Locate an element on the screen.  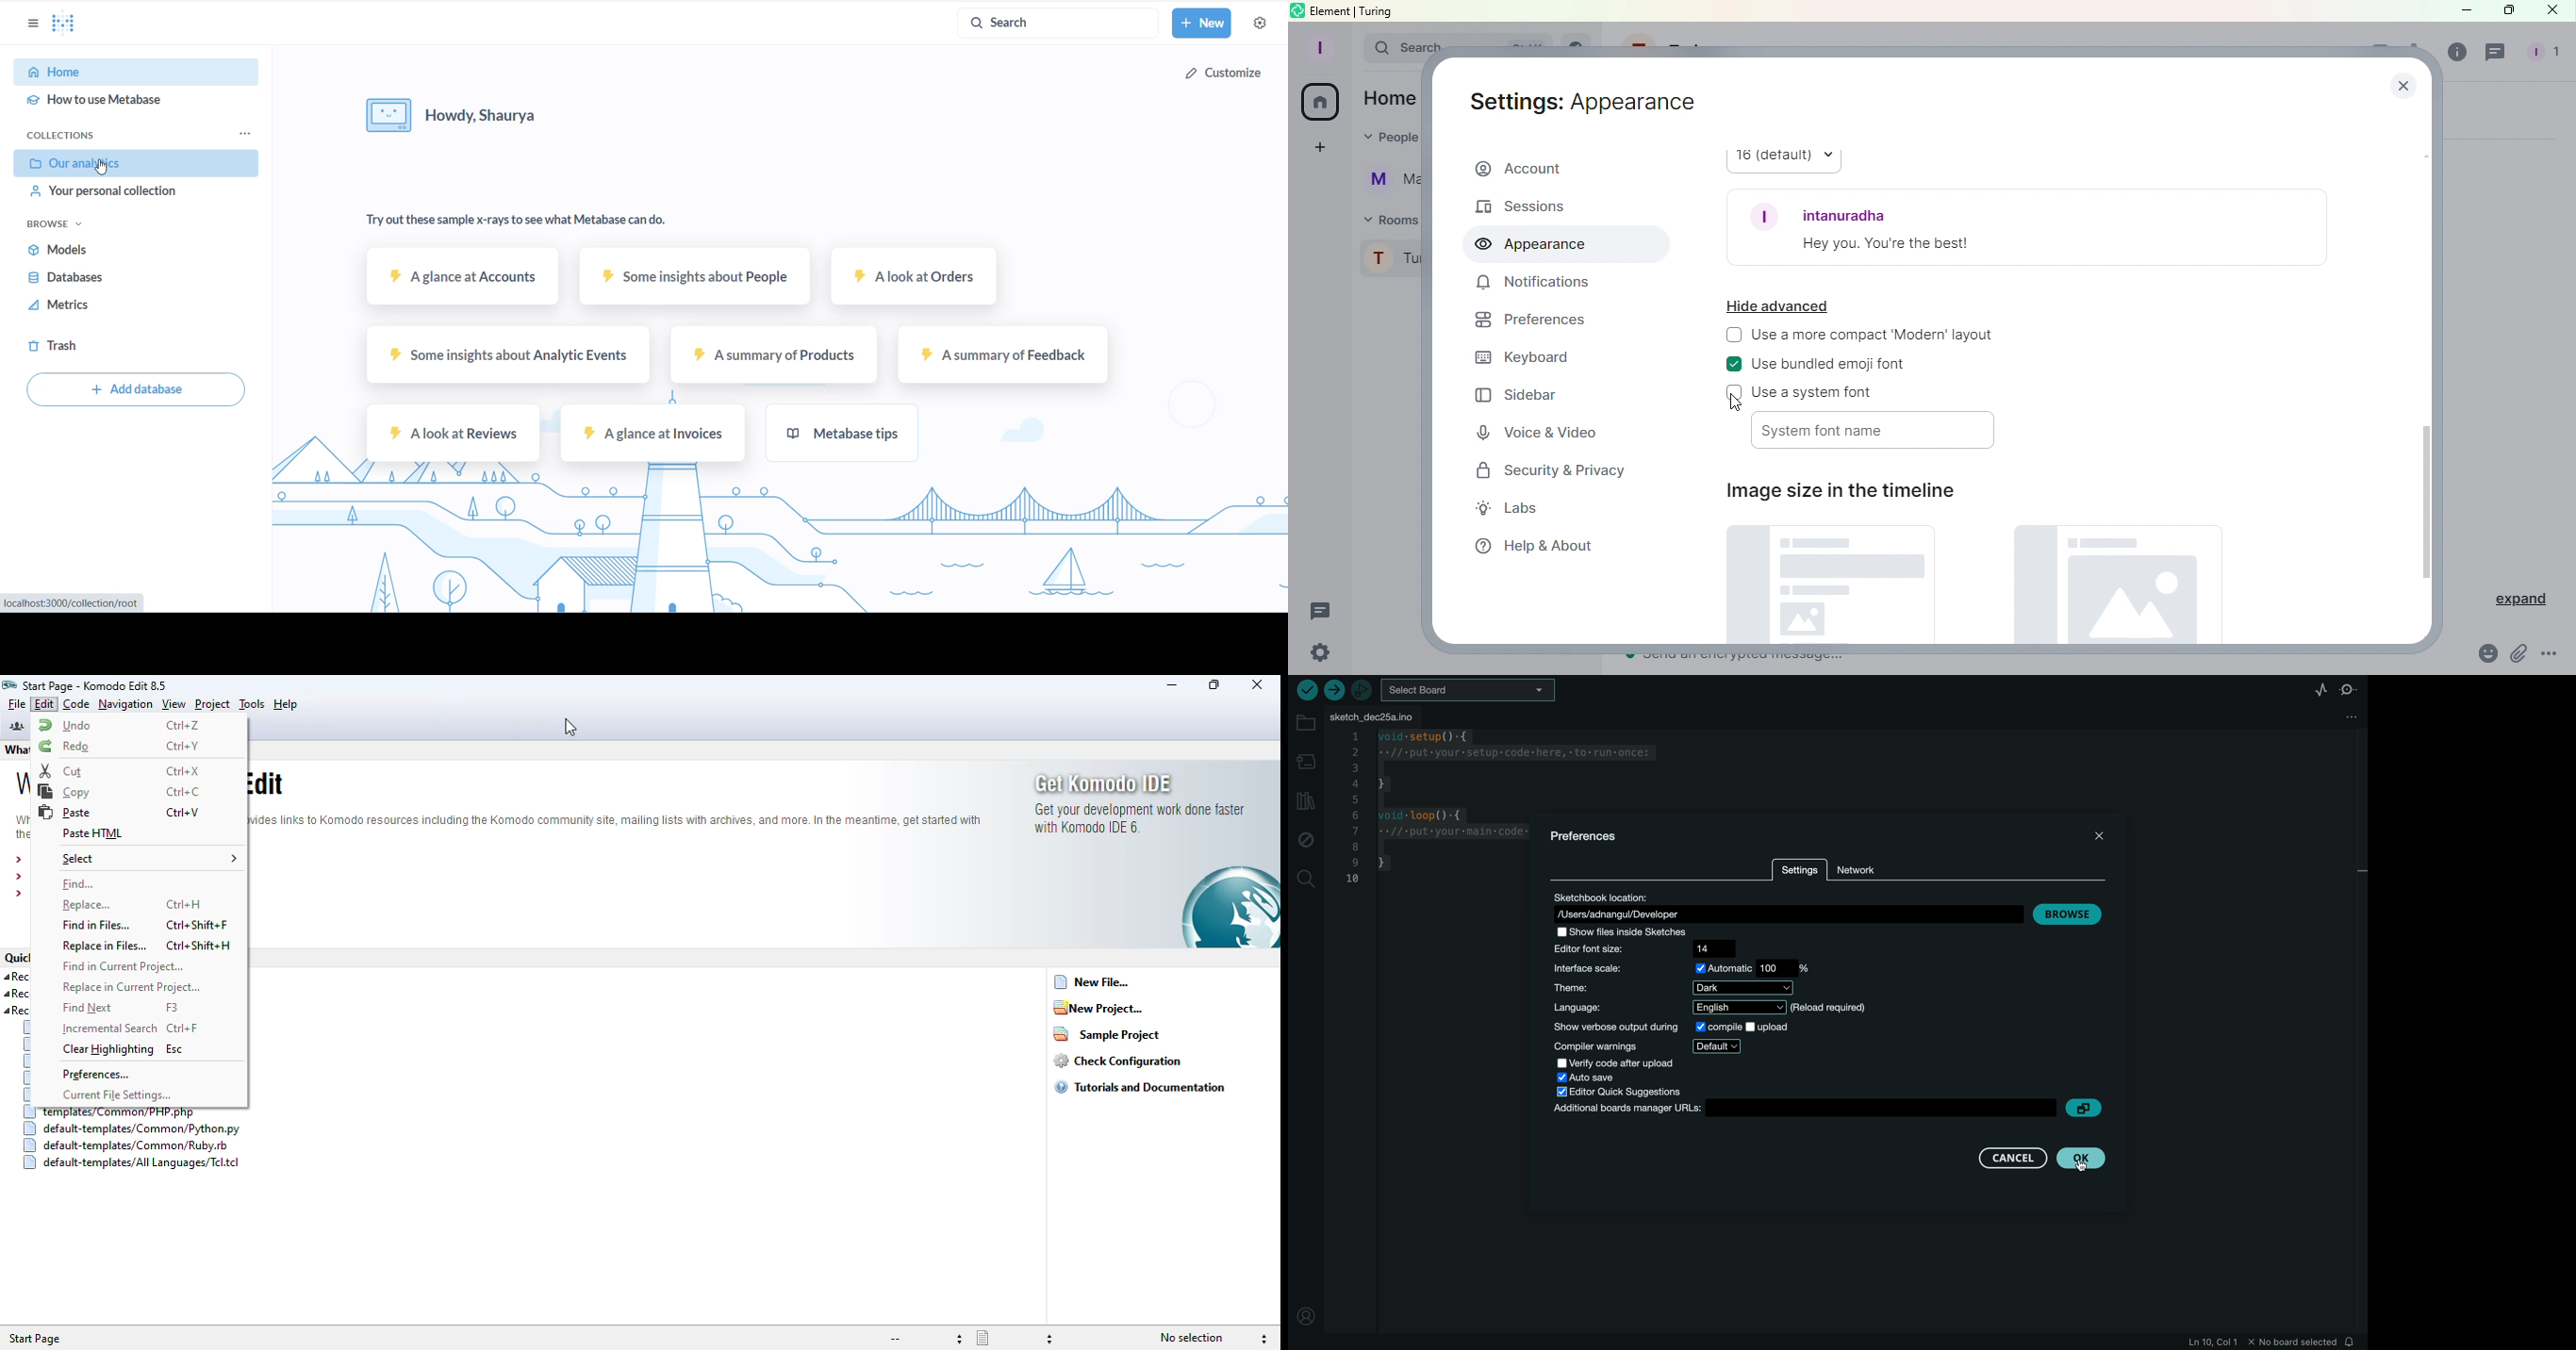
Maximize is located at coordinates (2508, 11).